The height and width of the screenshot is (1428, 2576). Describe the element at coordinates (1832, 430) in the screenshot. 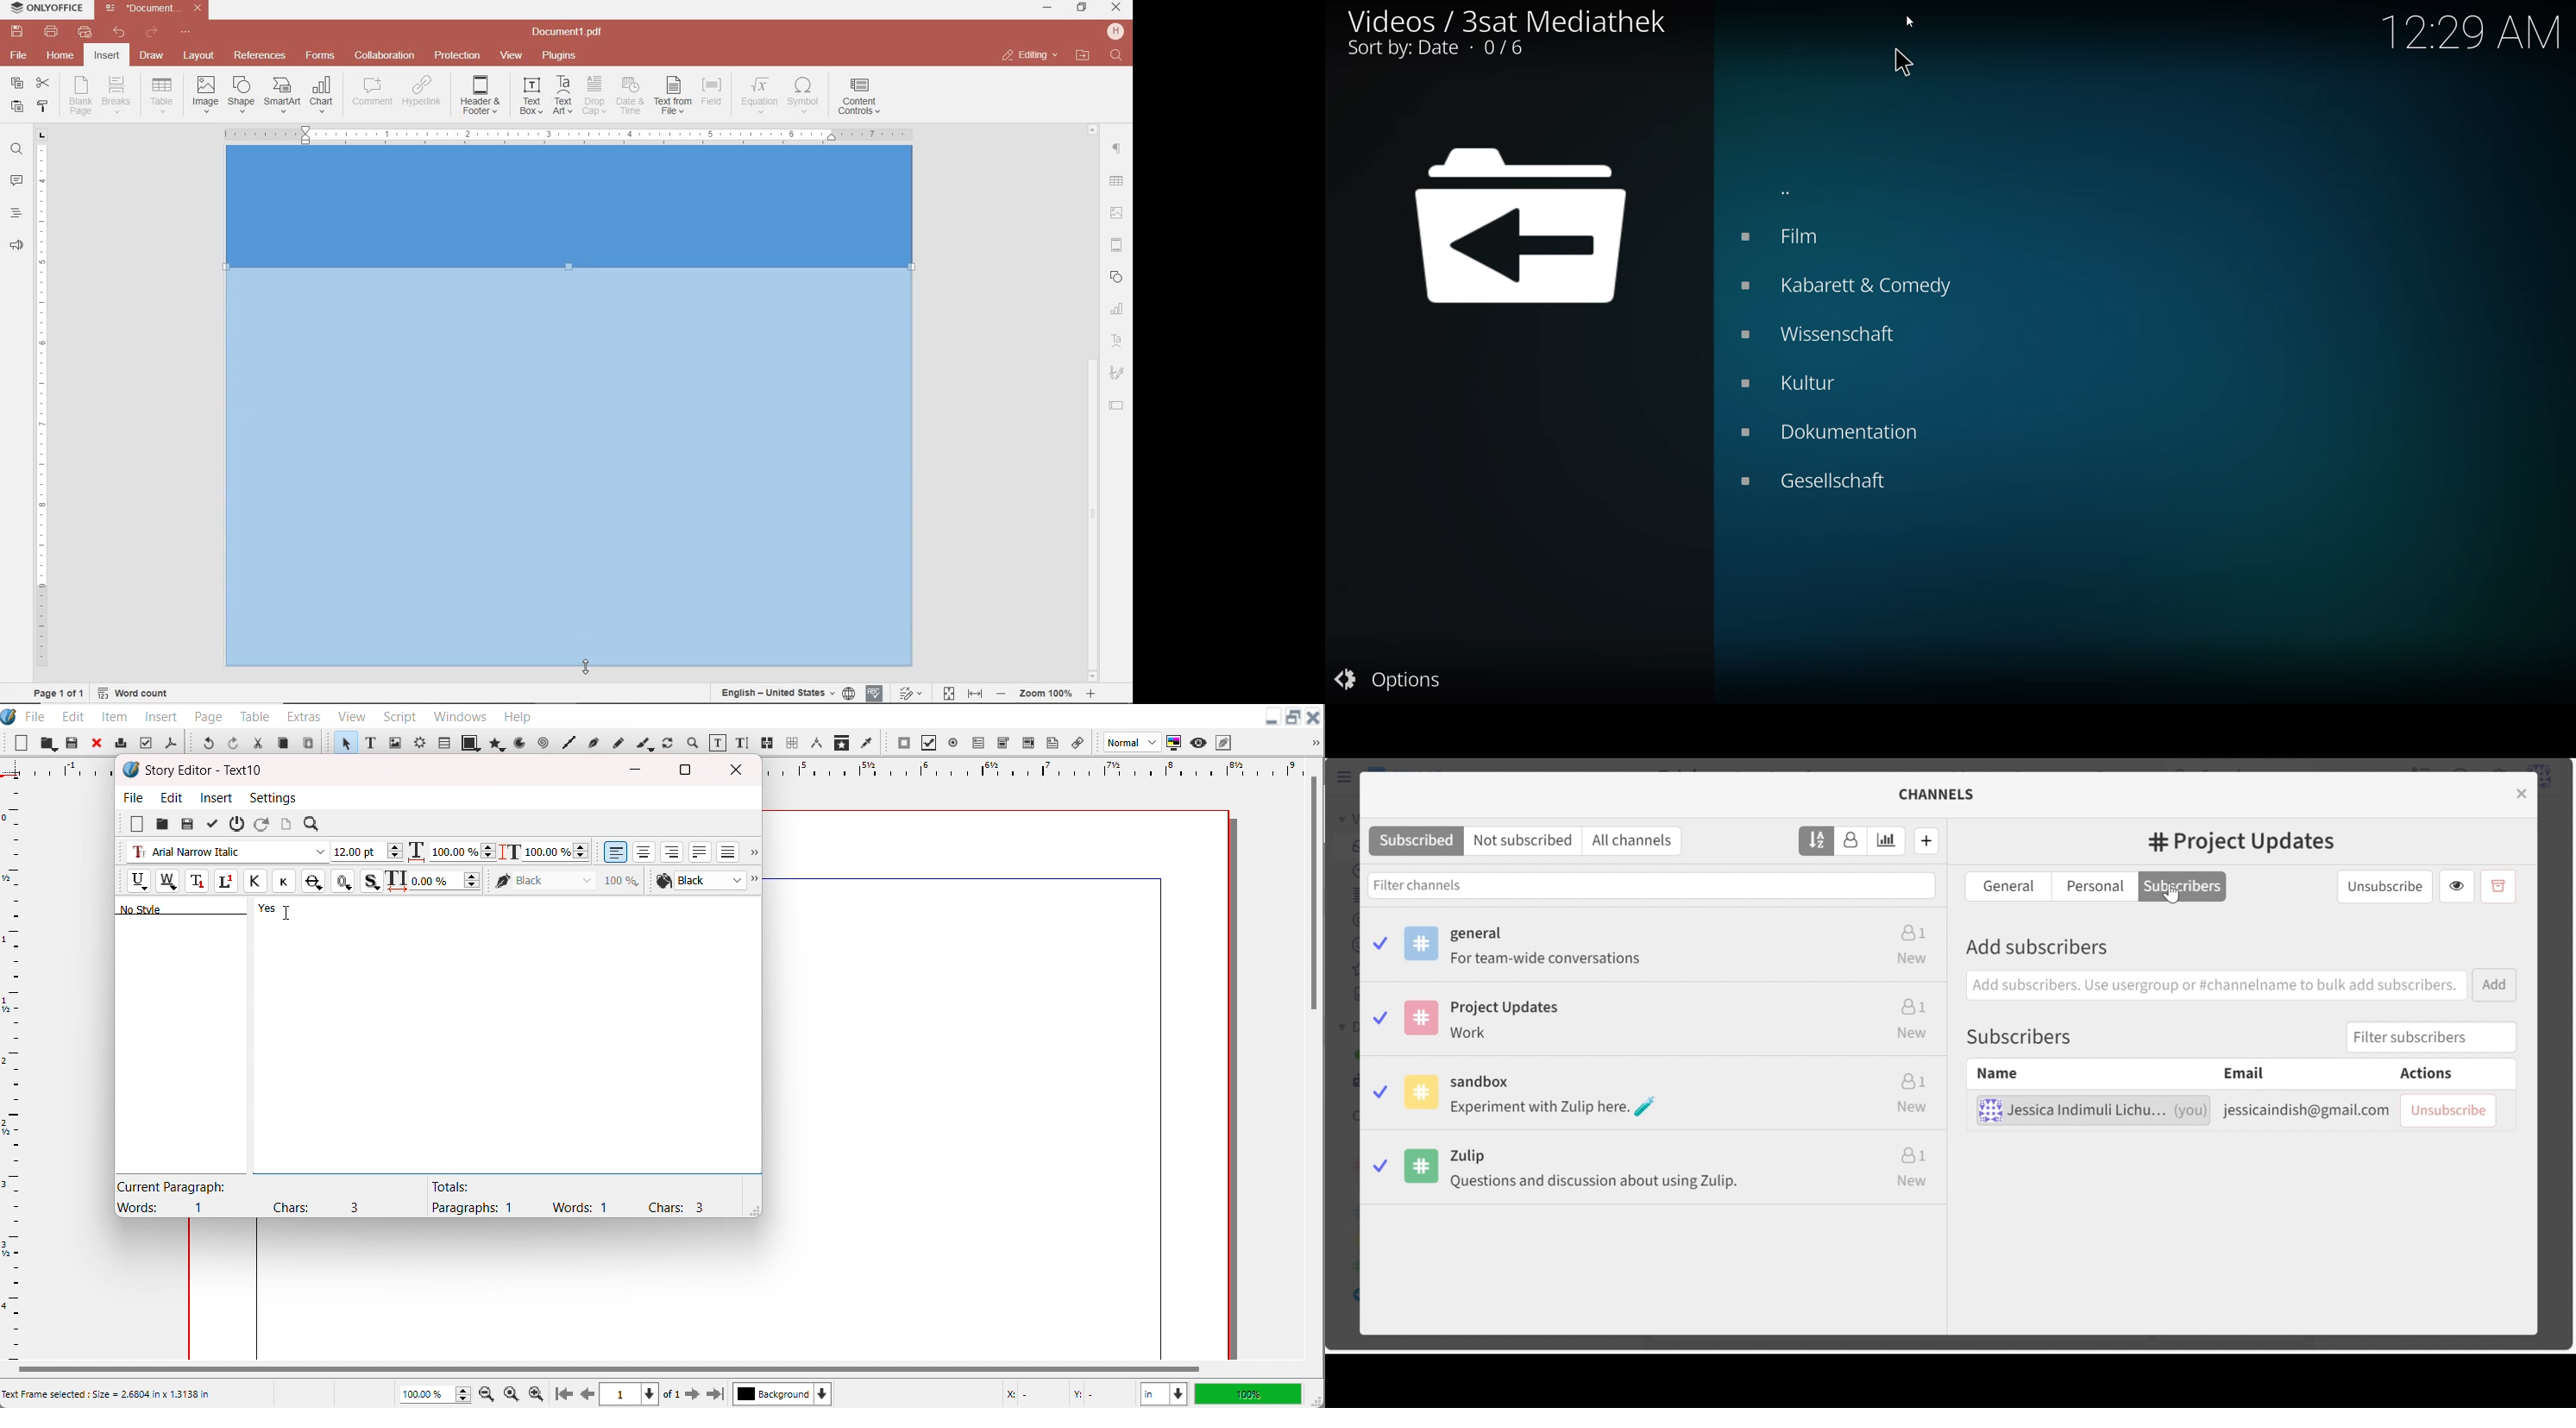

I see `dokumentation` at that location.